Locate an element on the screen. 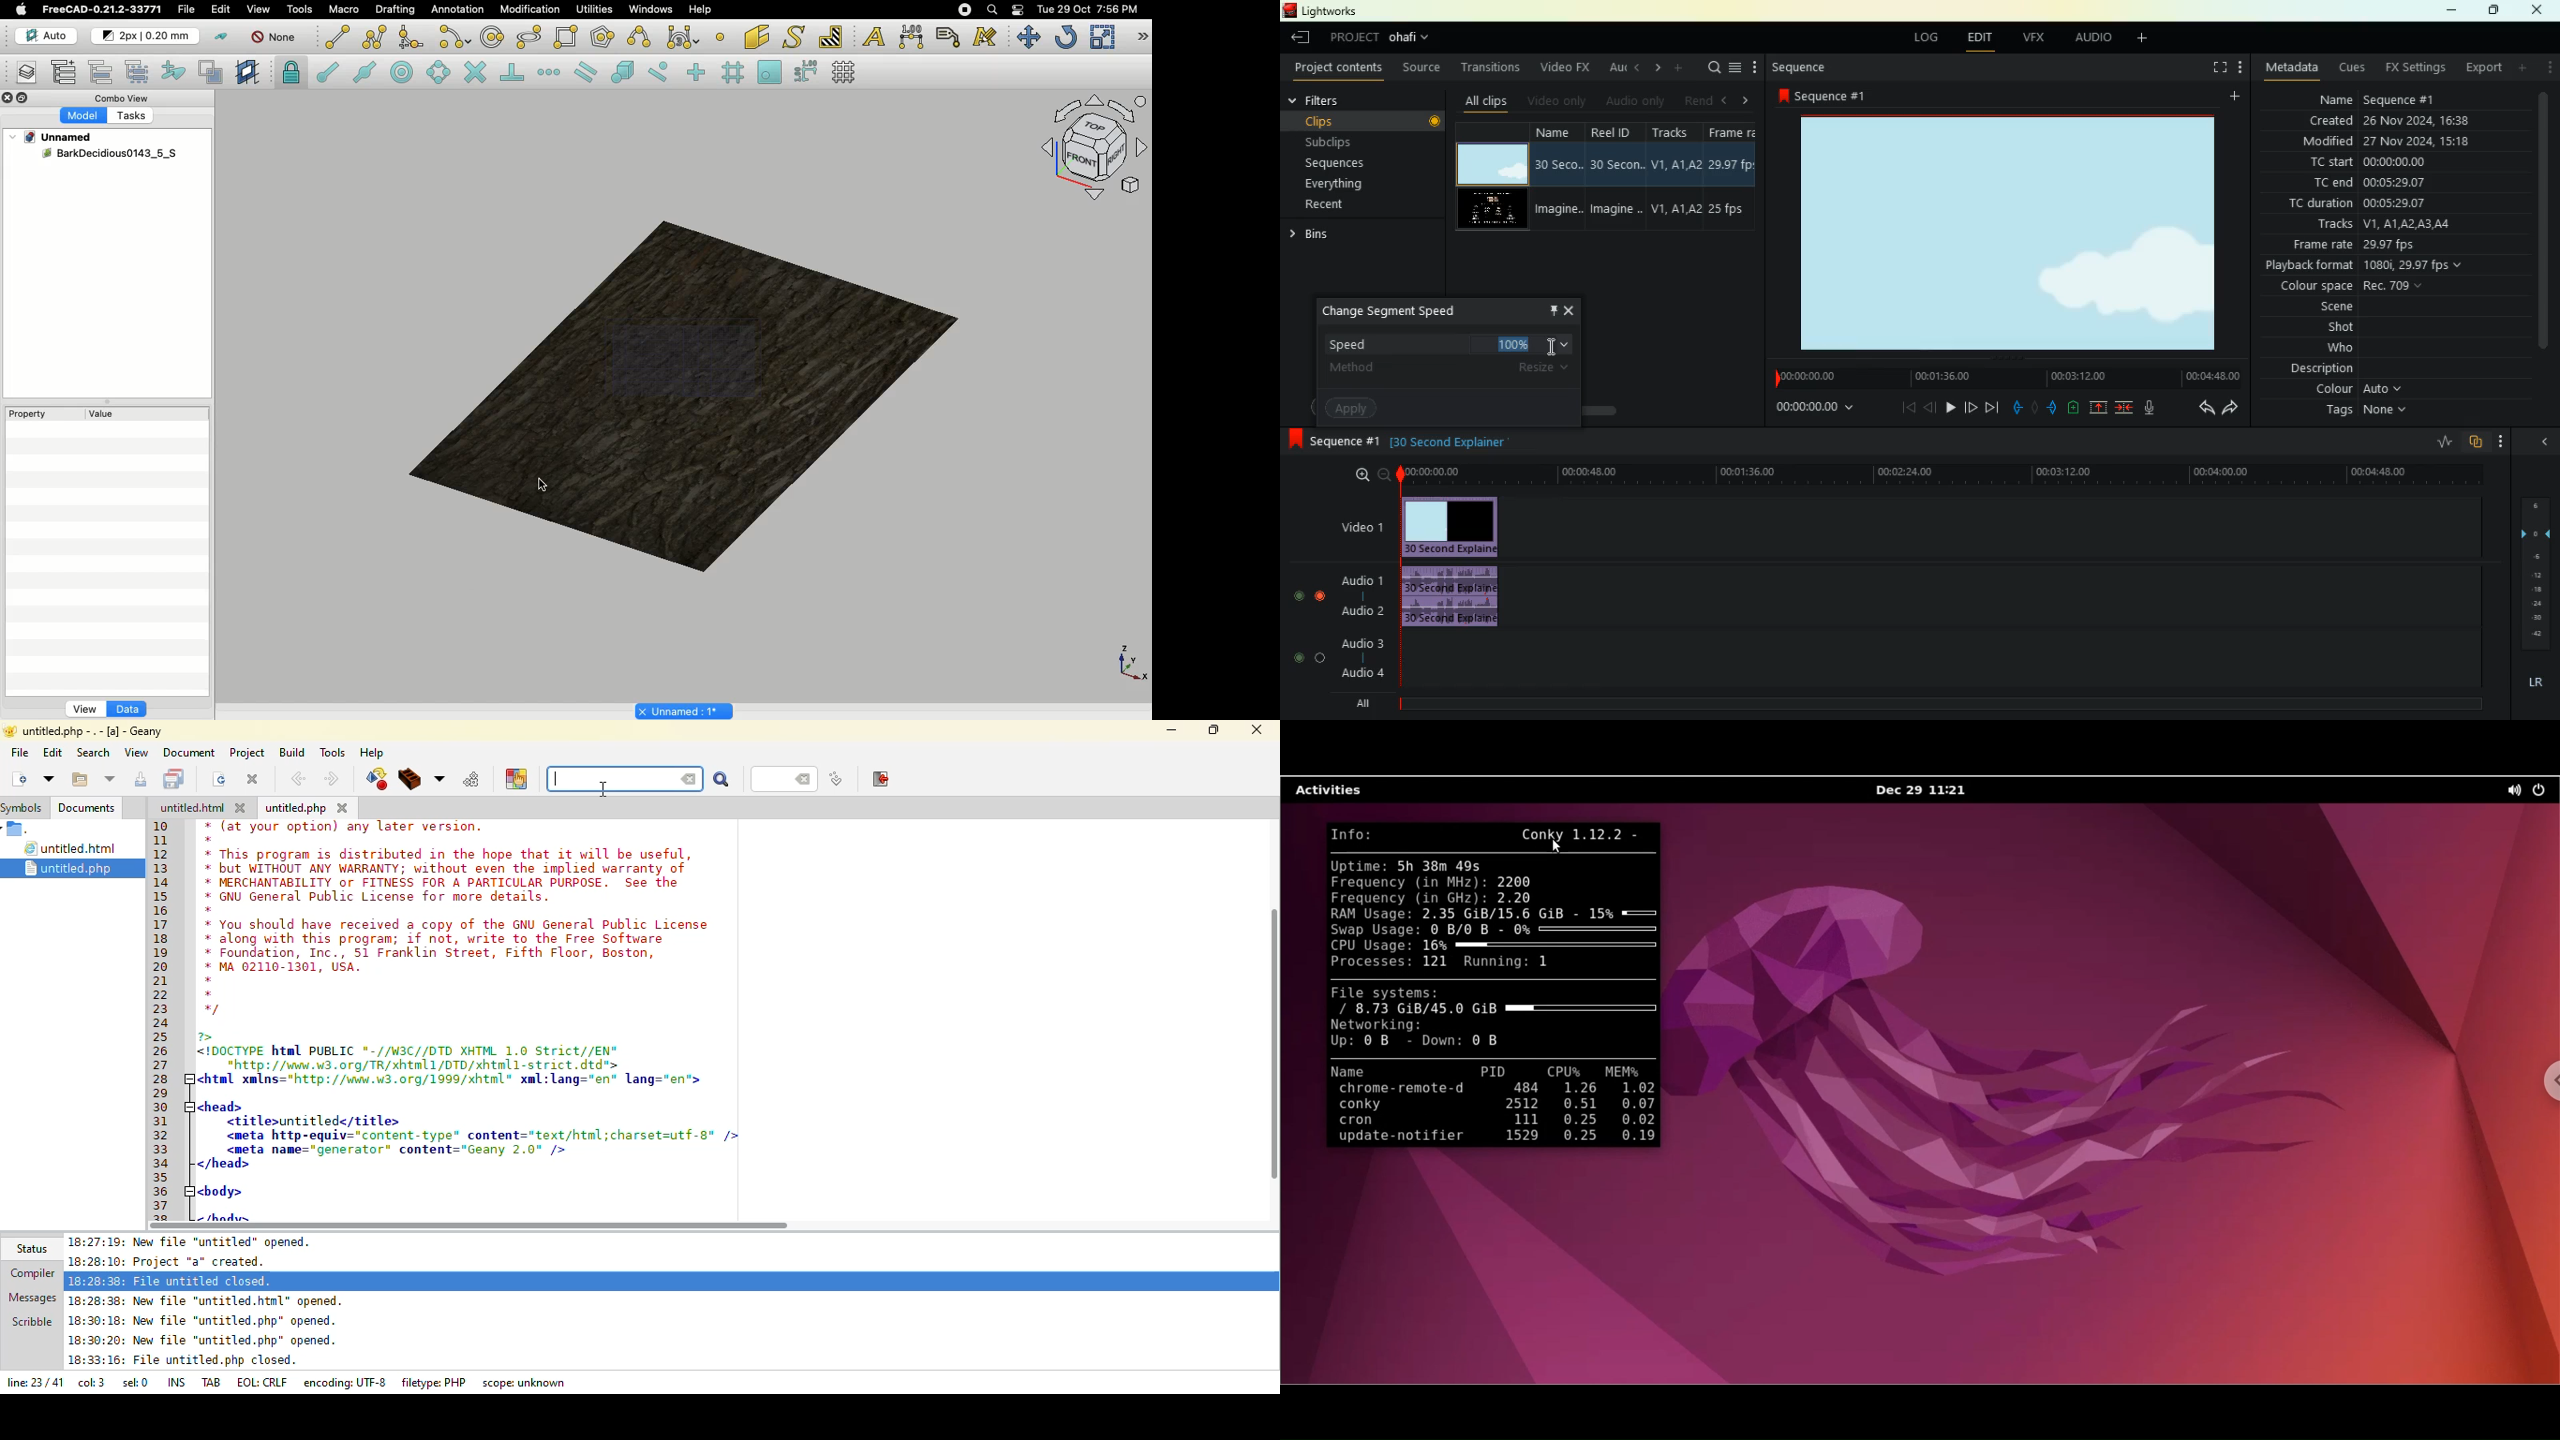 Image resolution: width=2576 pixels, height=1456 pixels. sequence is located at coordinates (1830, 96).